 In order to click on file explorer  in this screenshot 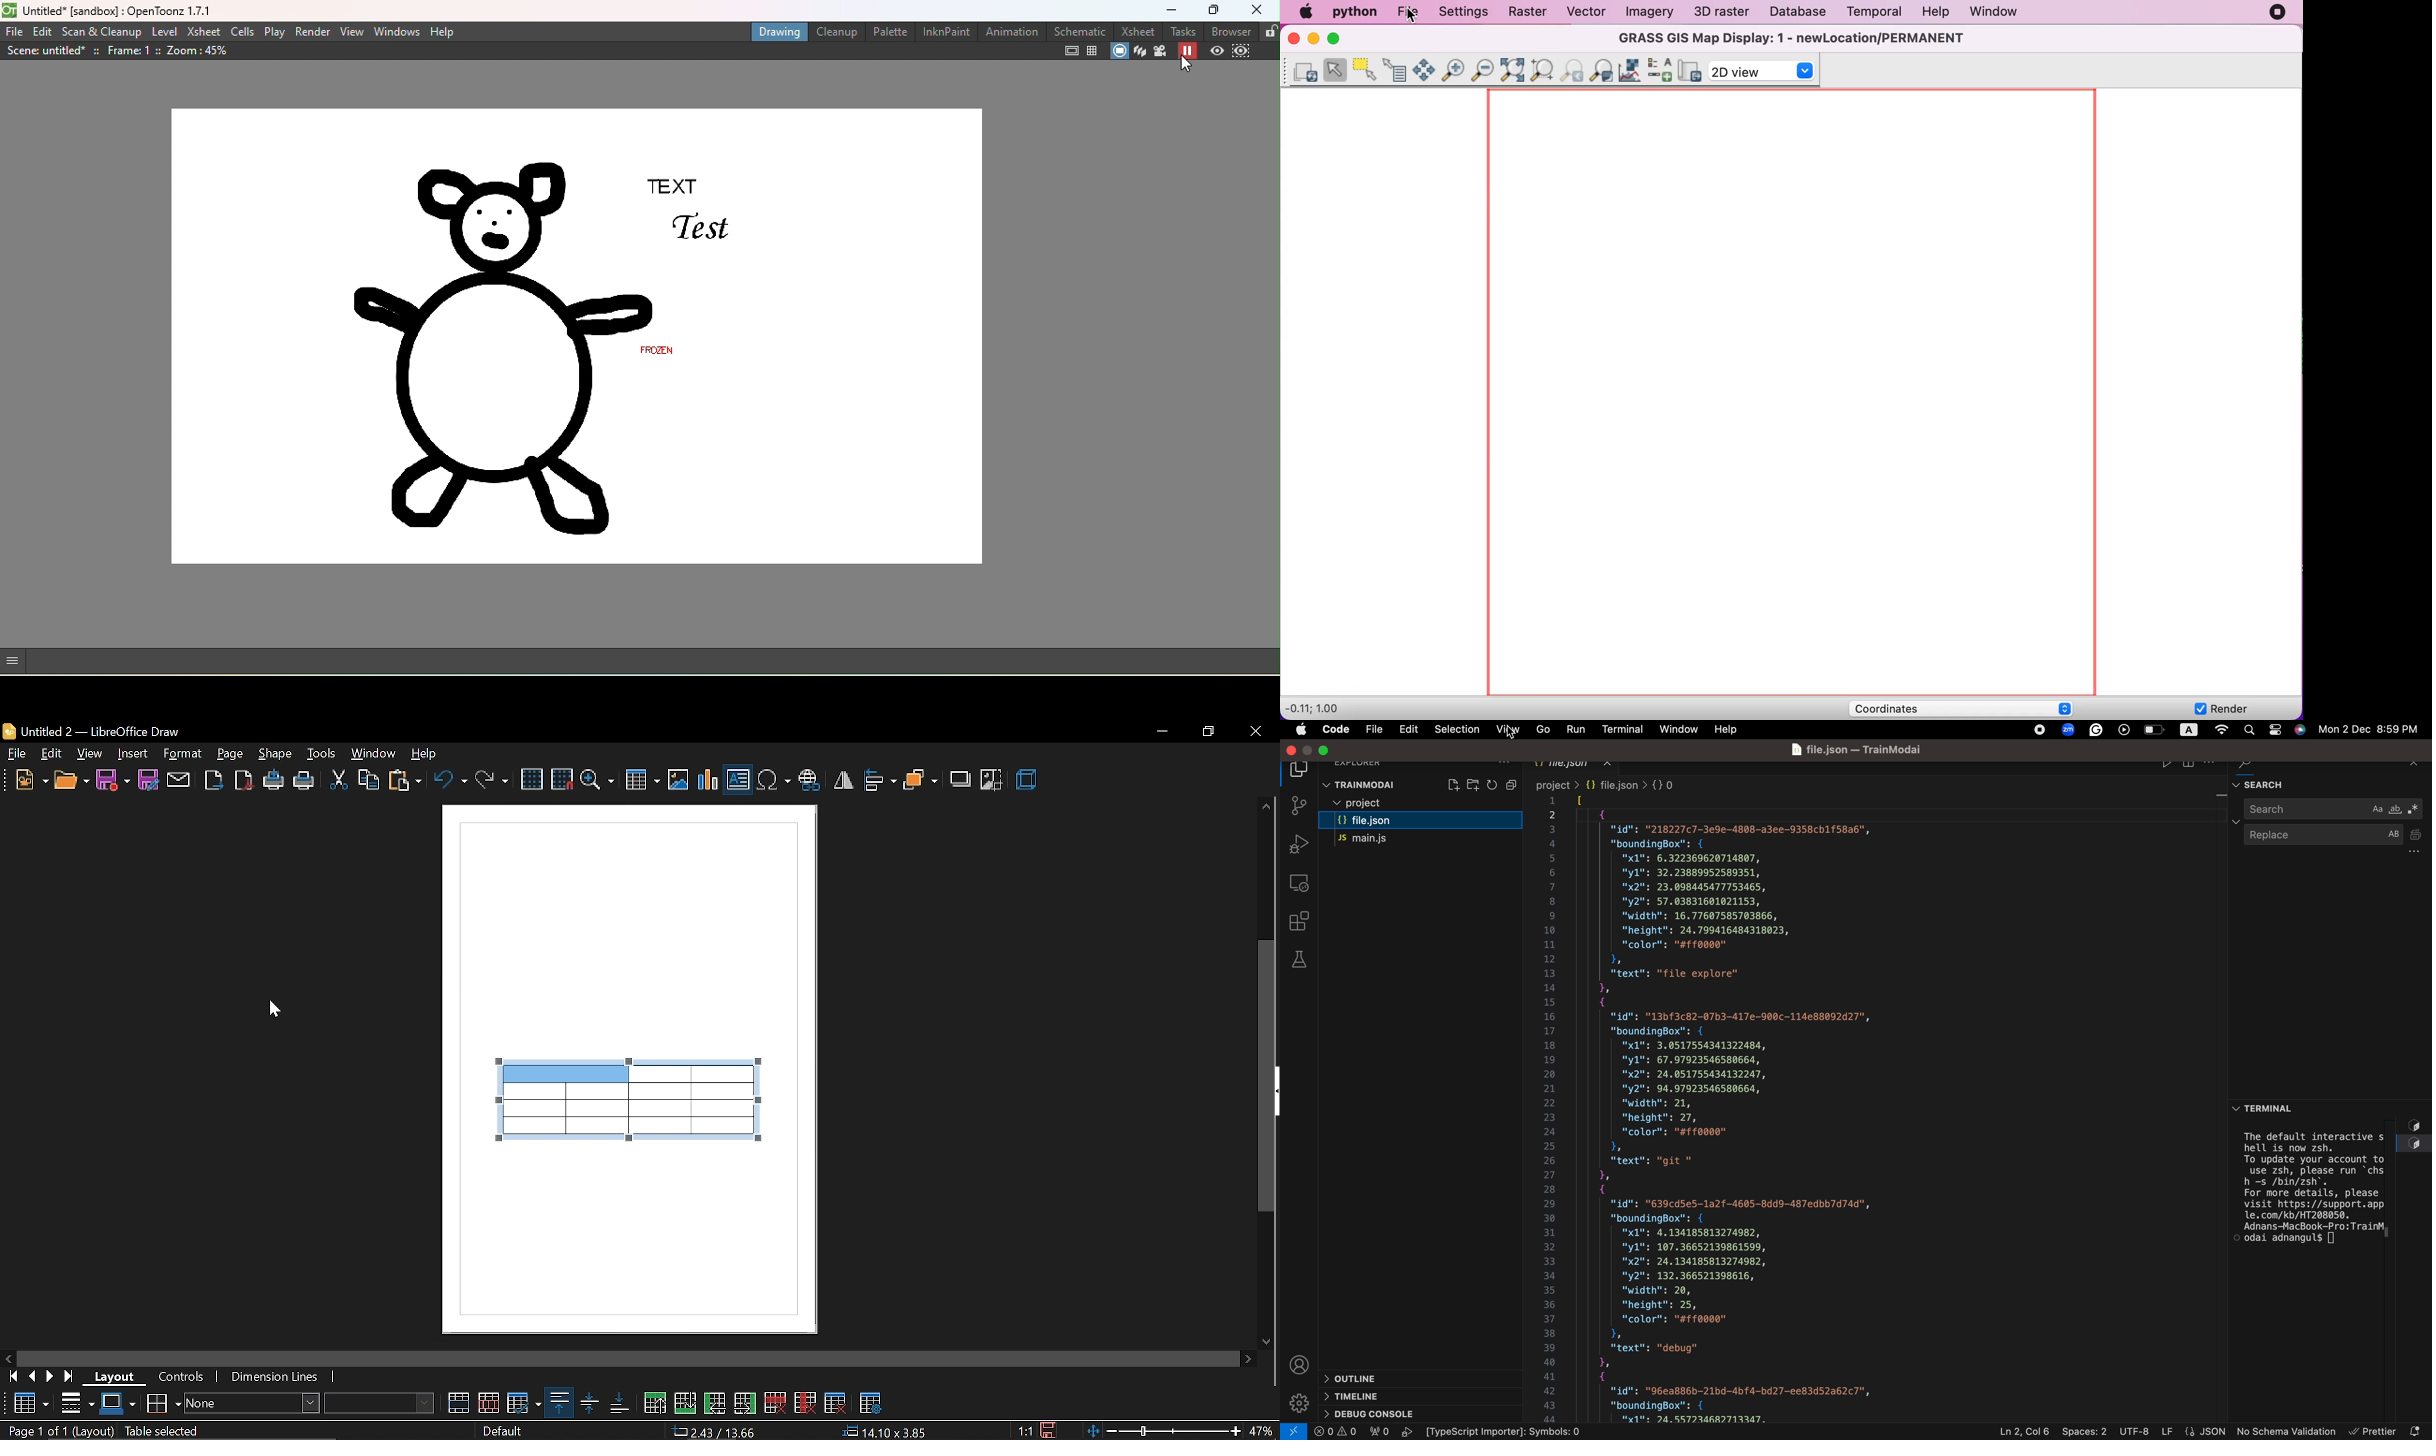, I will do `click(1300, 769)`.